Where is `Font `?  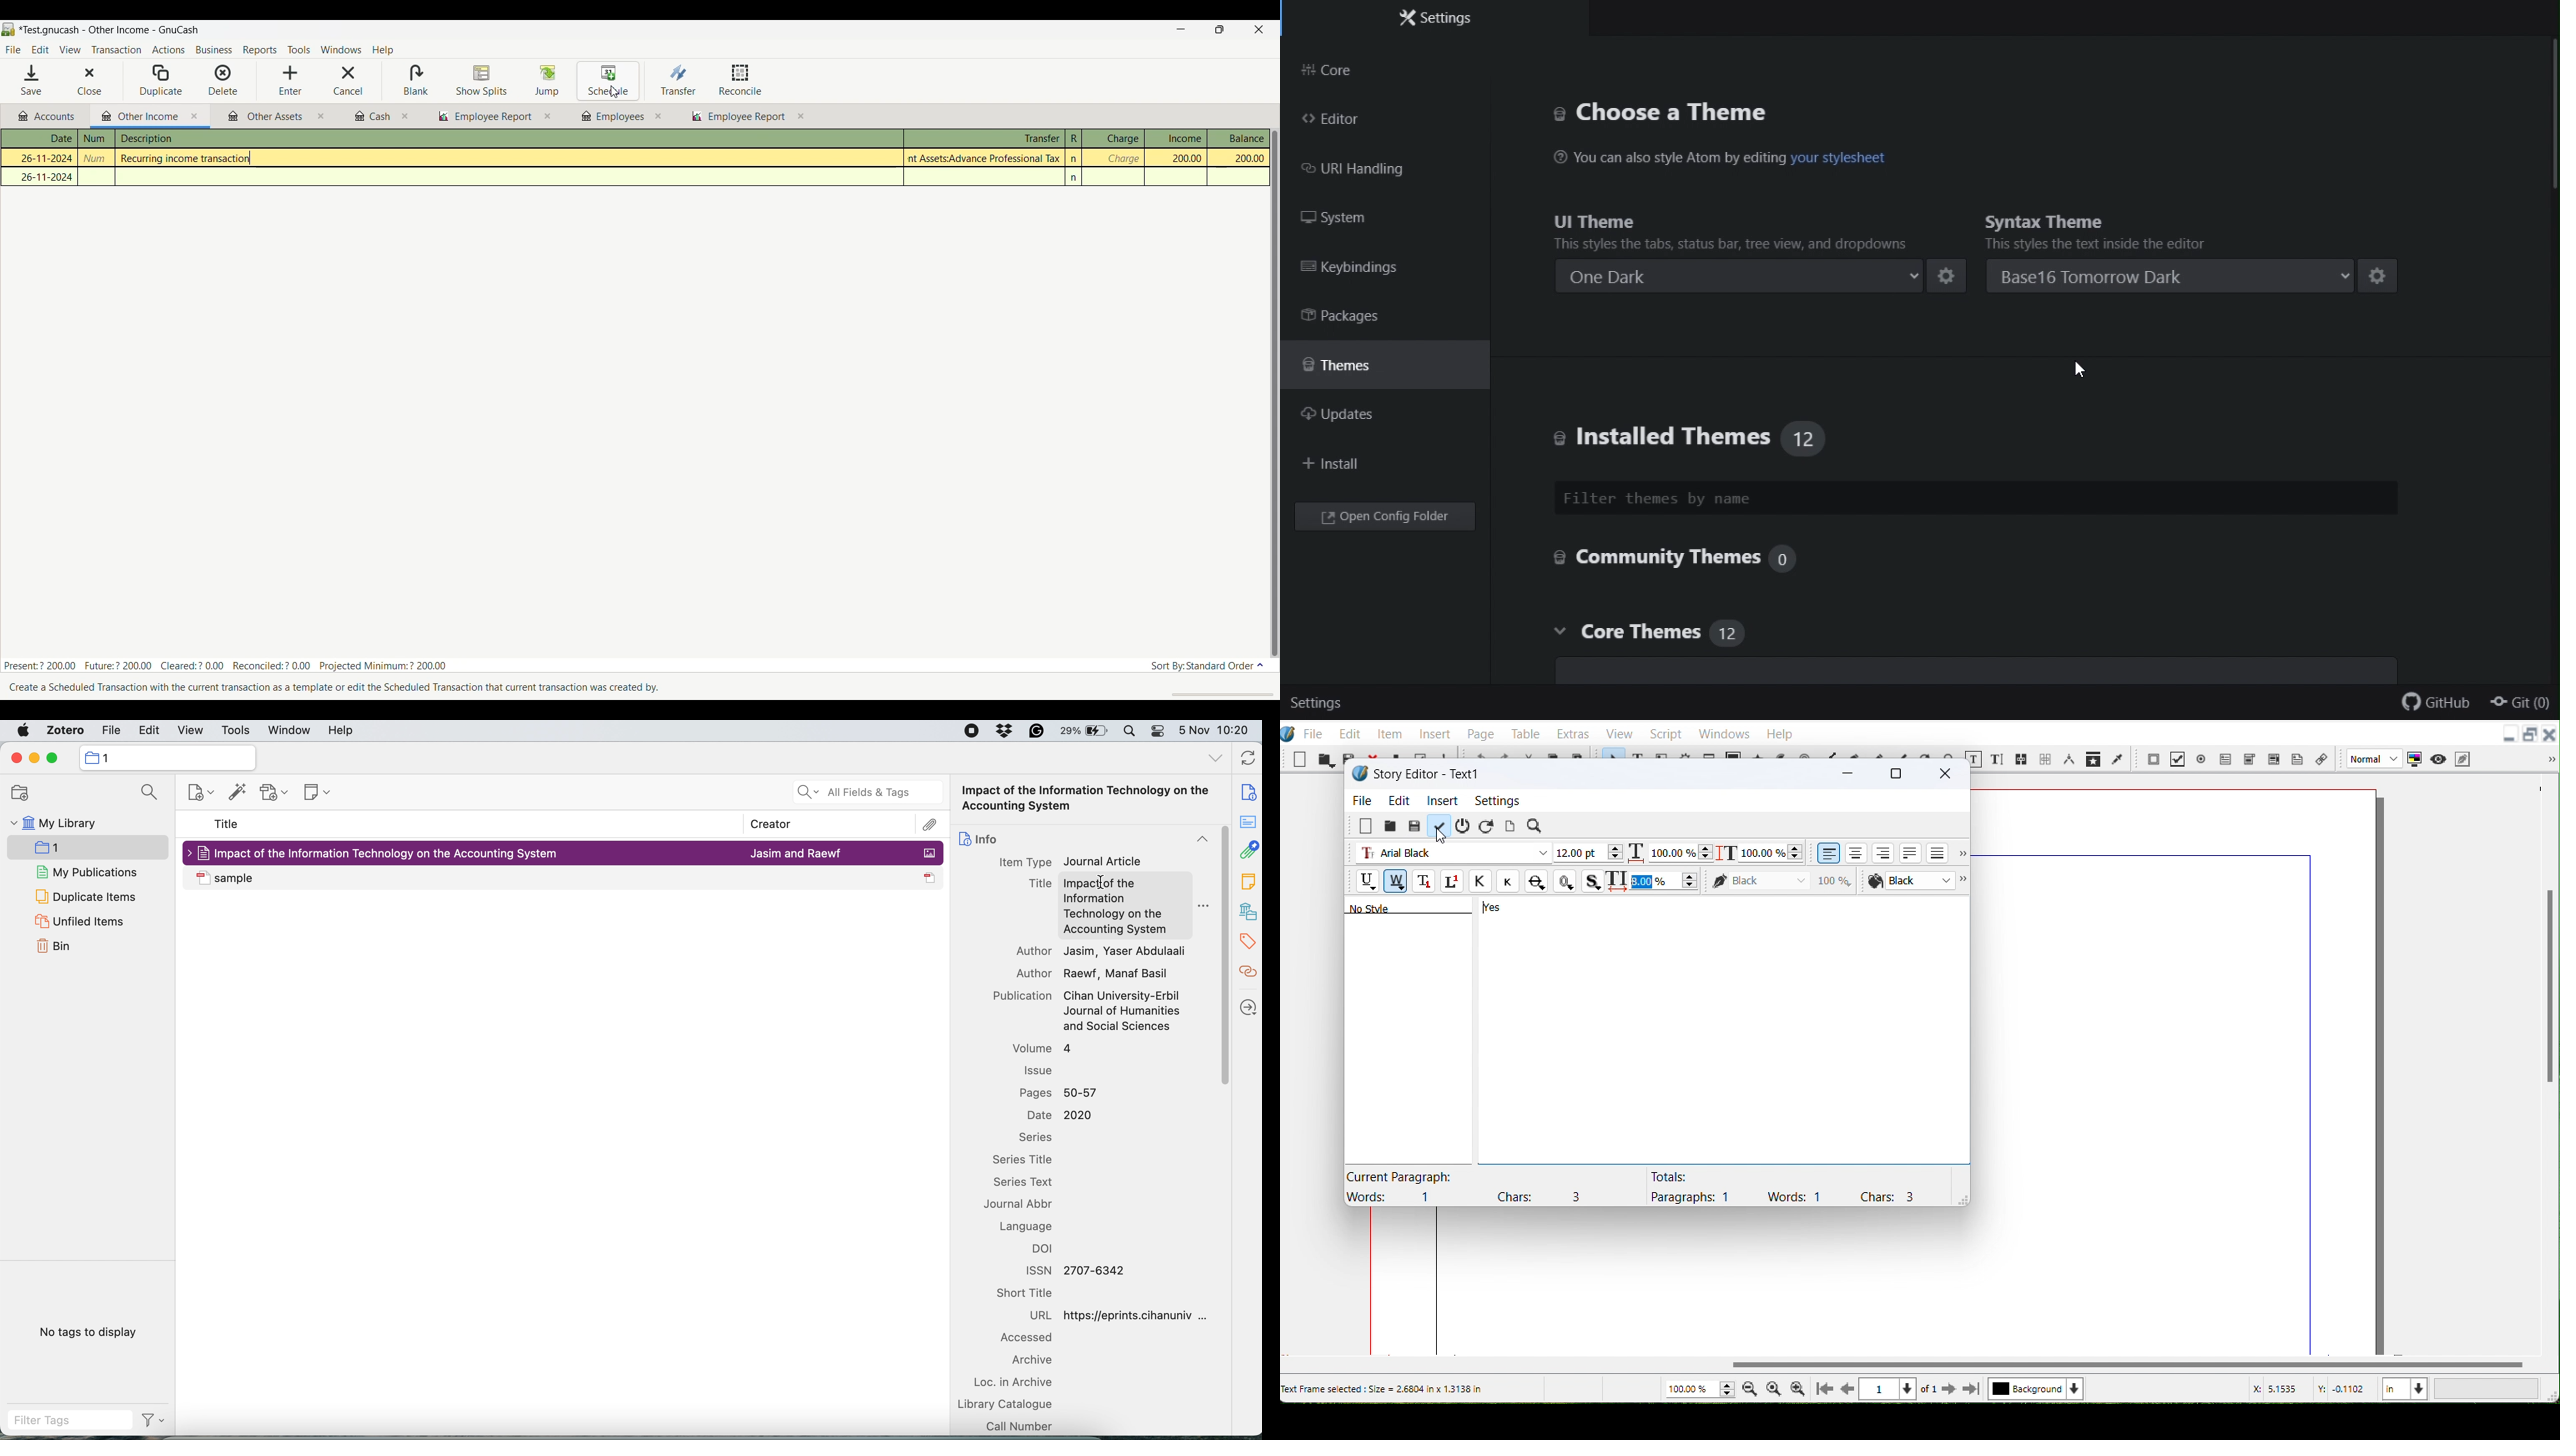
Font  is located at coordinates (1450, 852).